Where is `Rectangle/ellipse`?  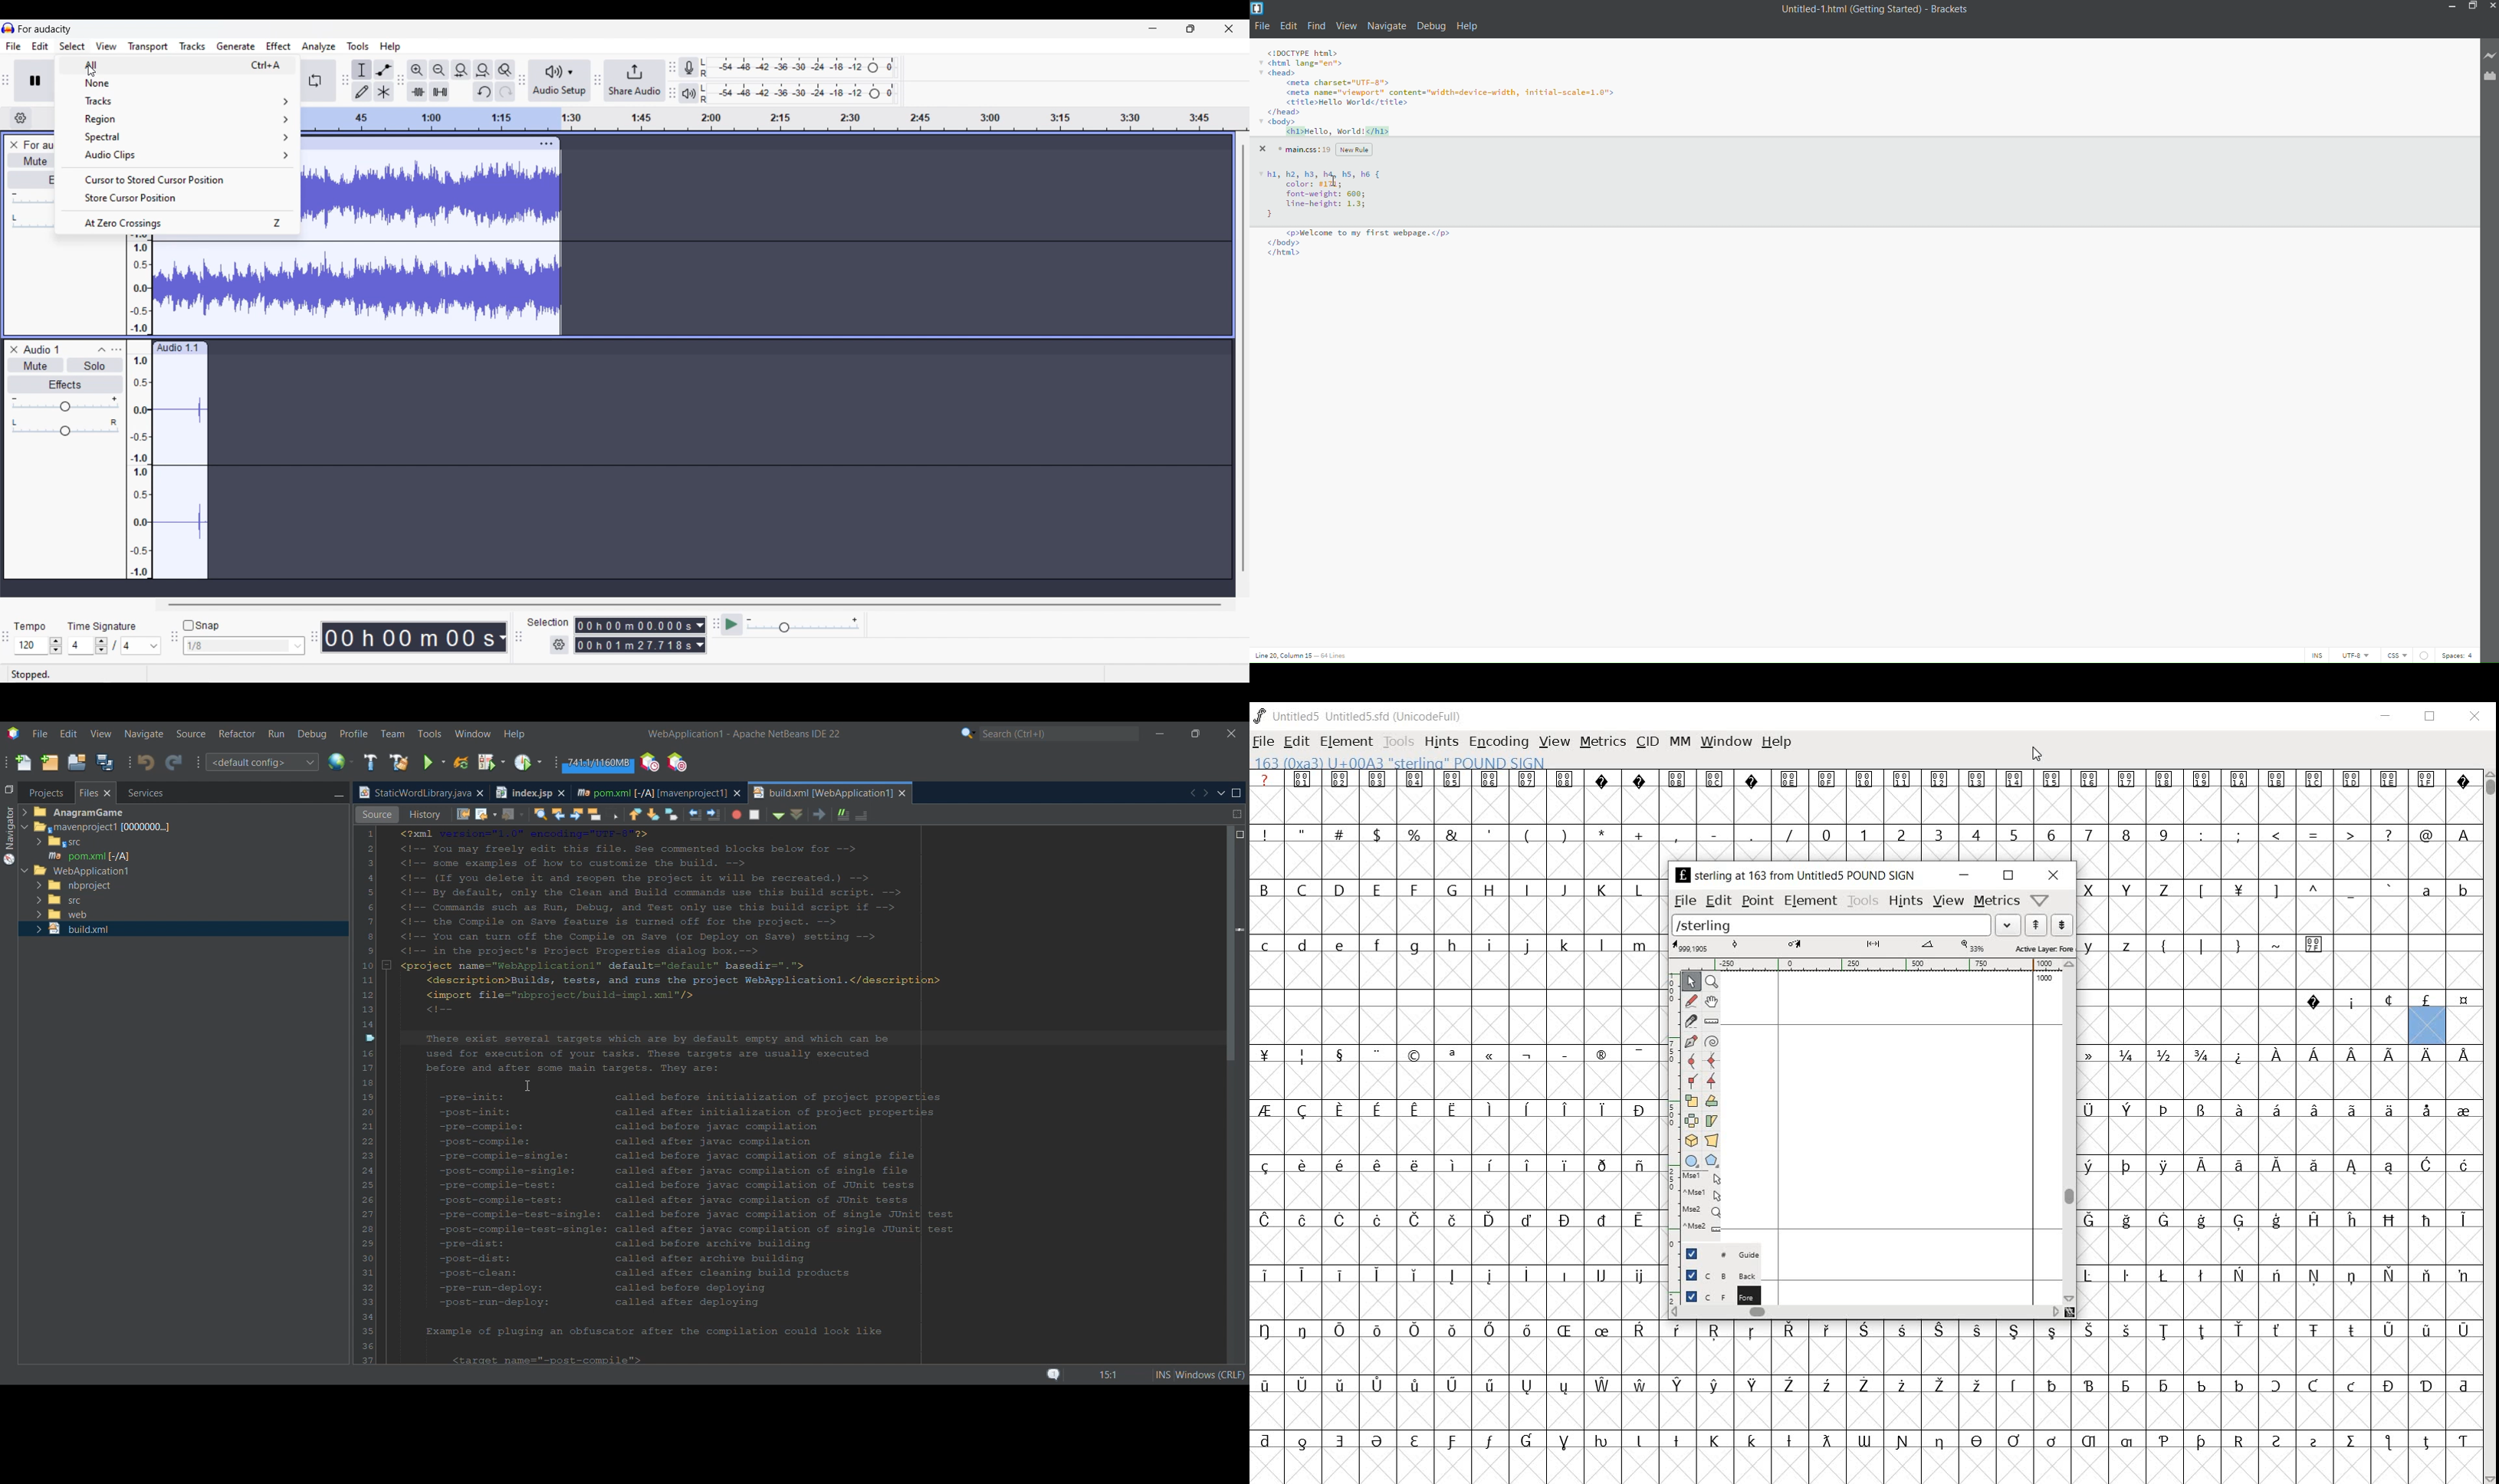
Rectangle/ellipse is located at coordinates (1693, 1160).